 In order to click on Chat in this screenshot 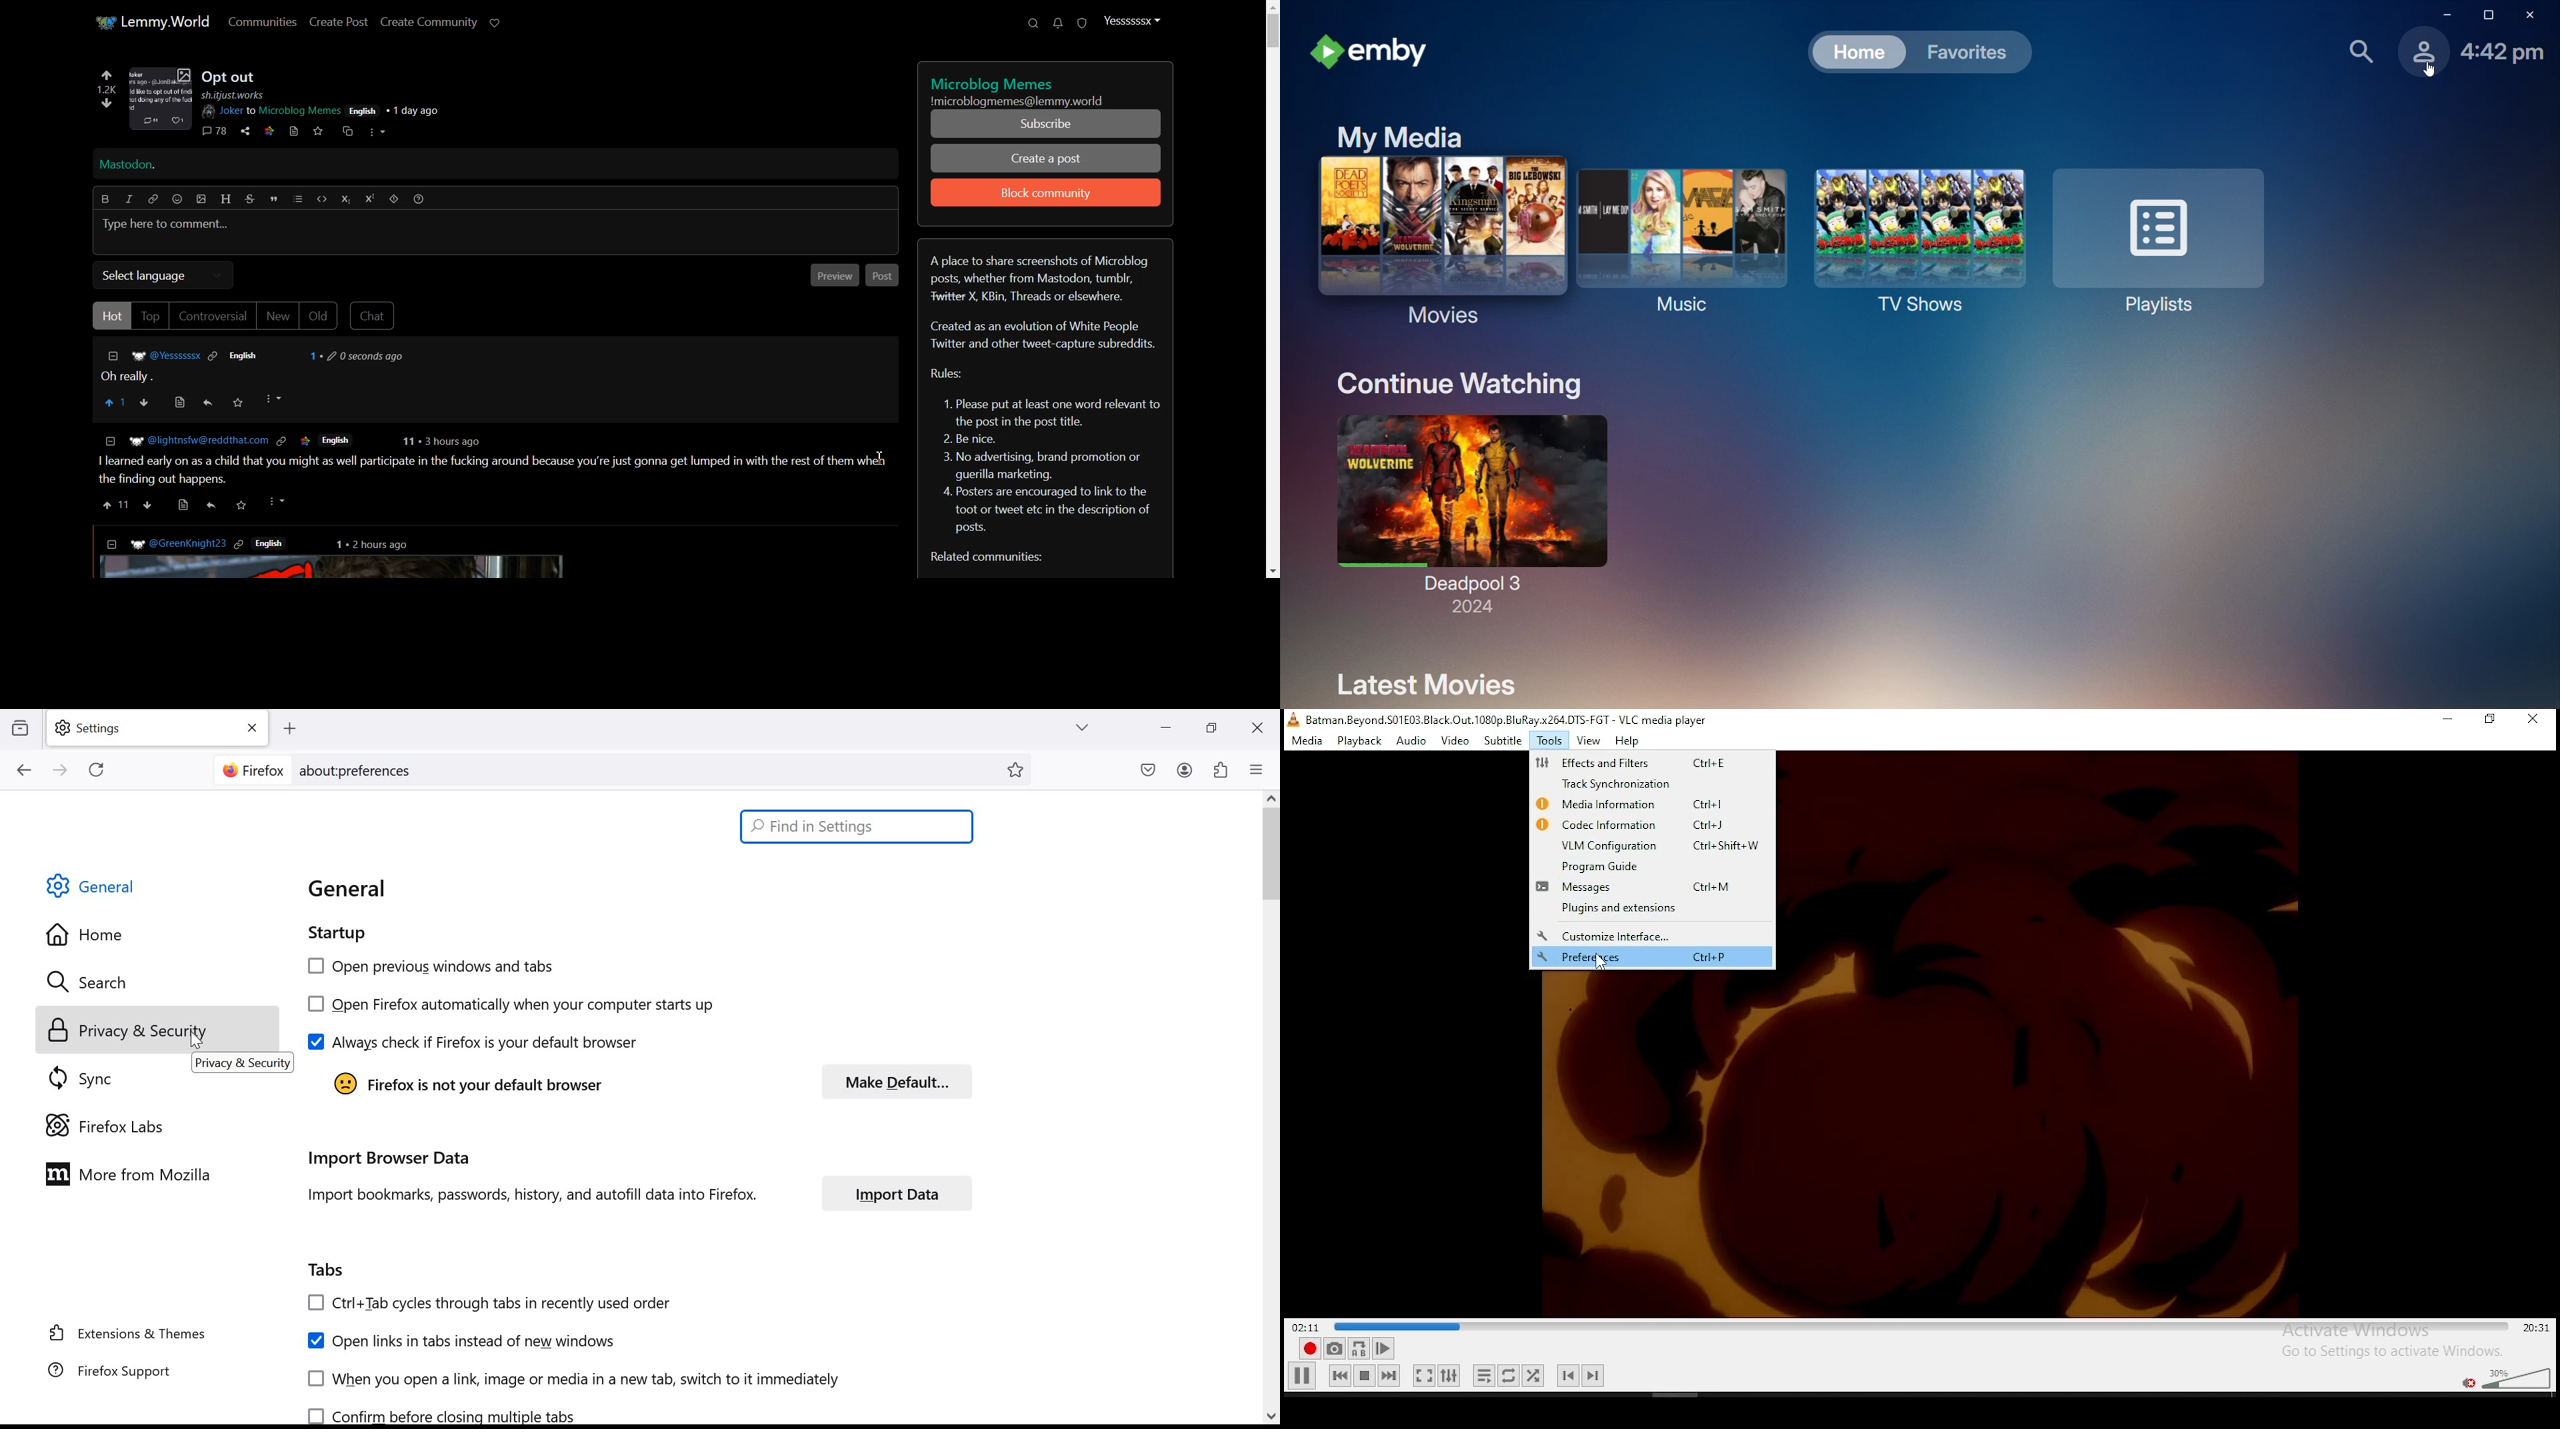, I will do `click(375, 315)`.